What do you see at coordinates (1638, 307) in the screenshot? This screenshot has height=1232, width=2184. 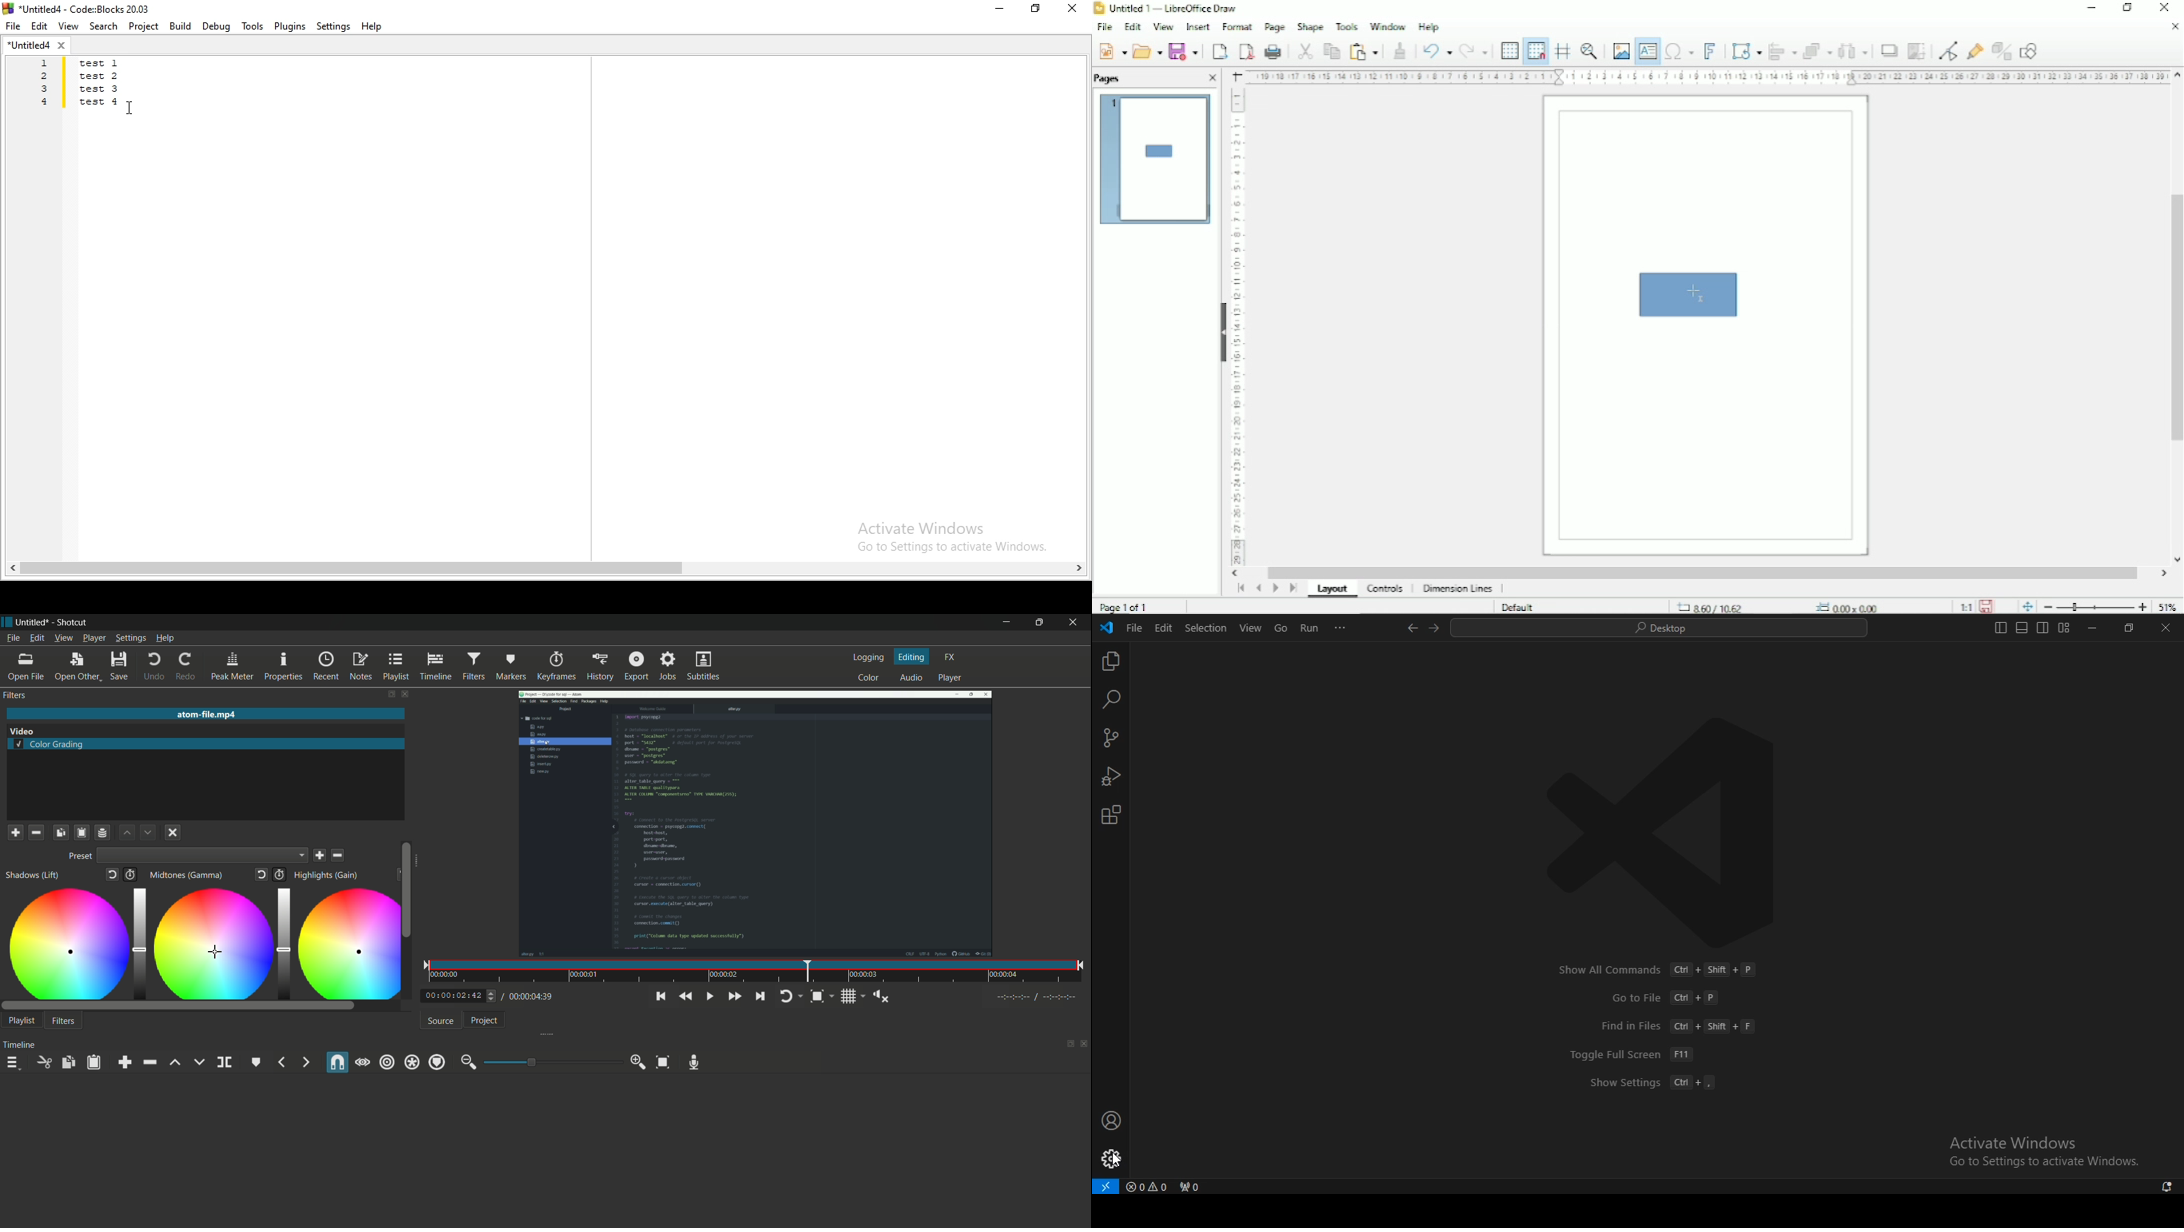 I see `Wallpaper set` at bounding box center [1638, 307].